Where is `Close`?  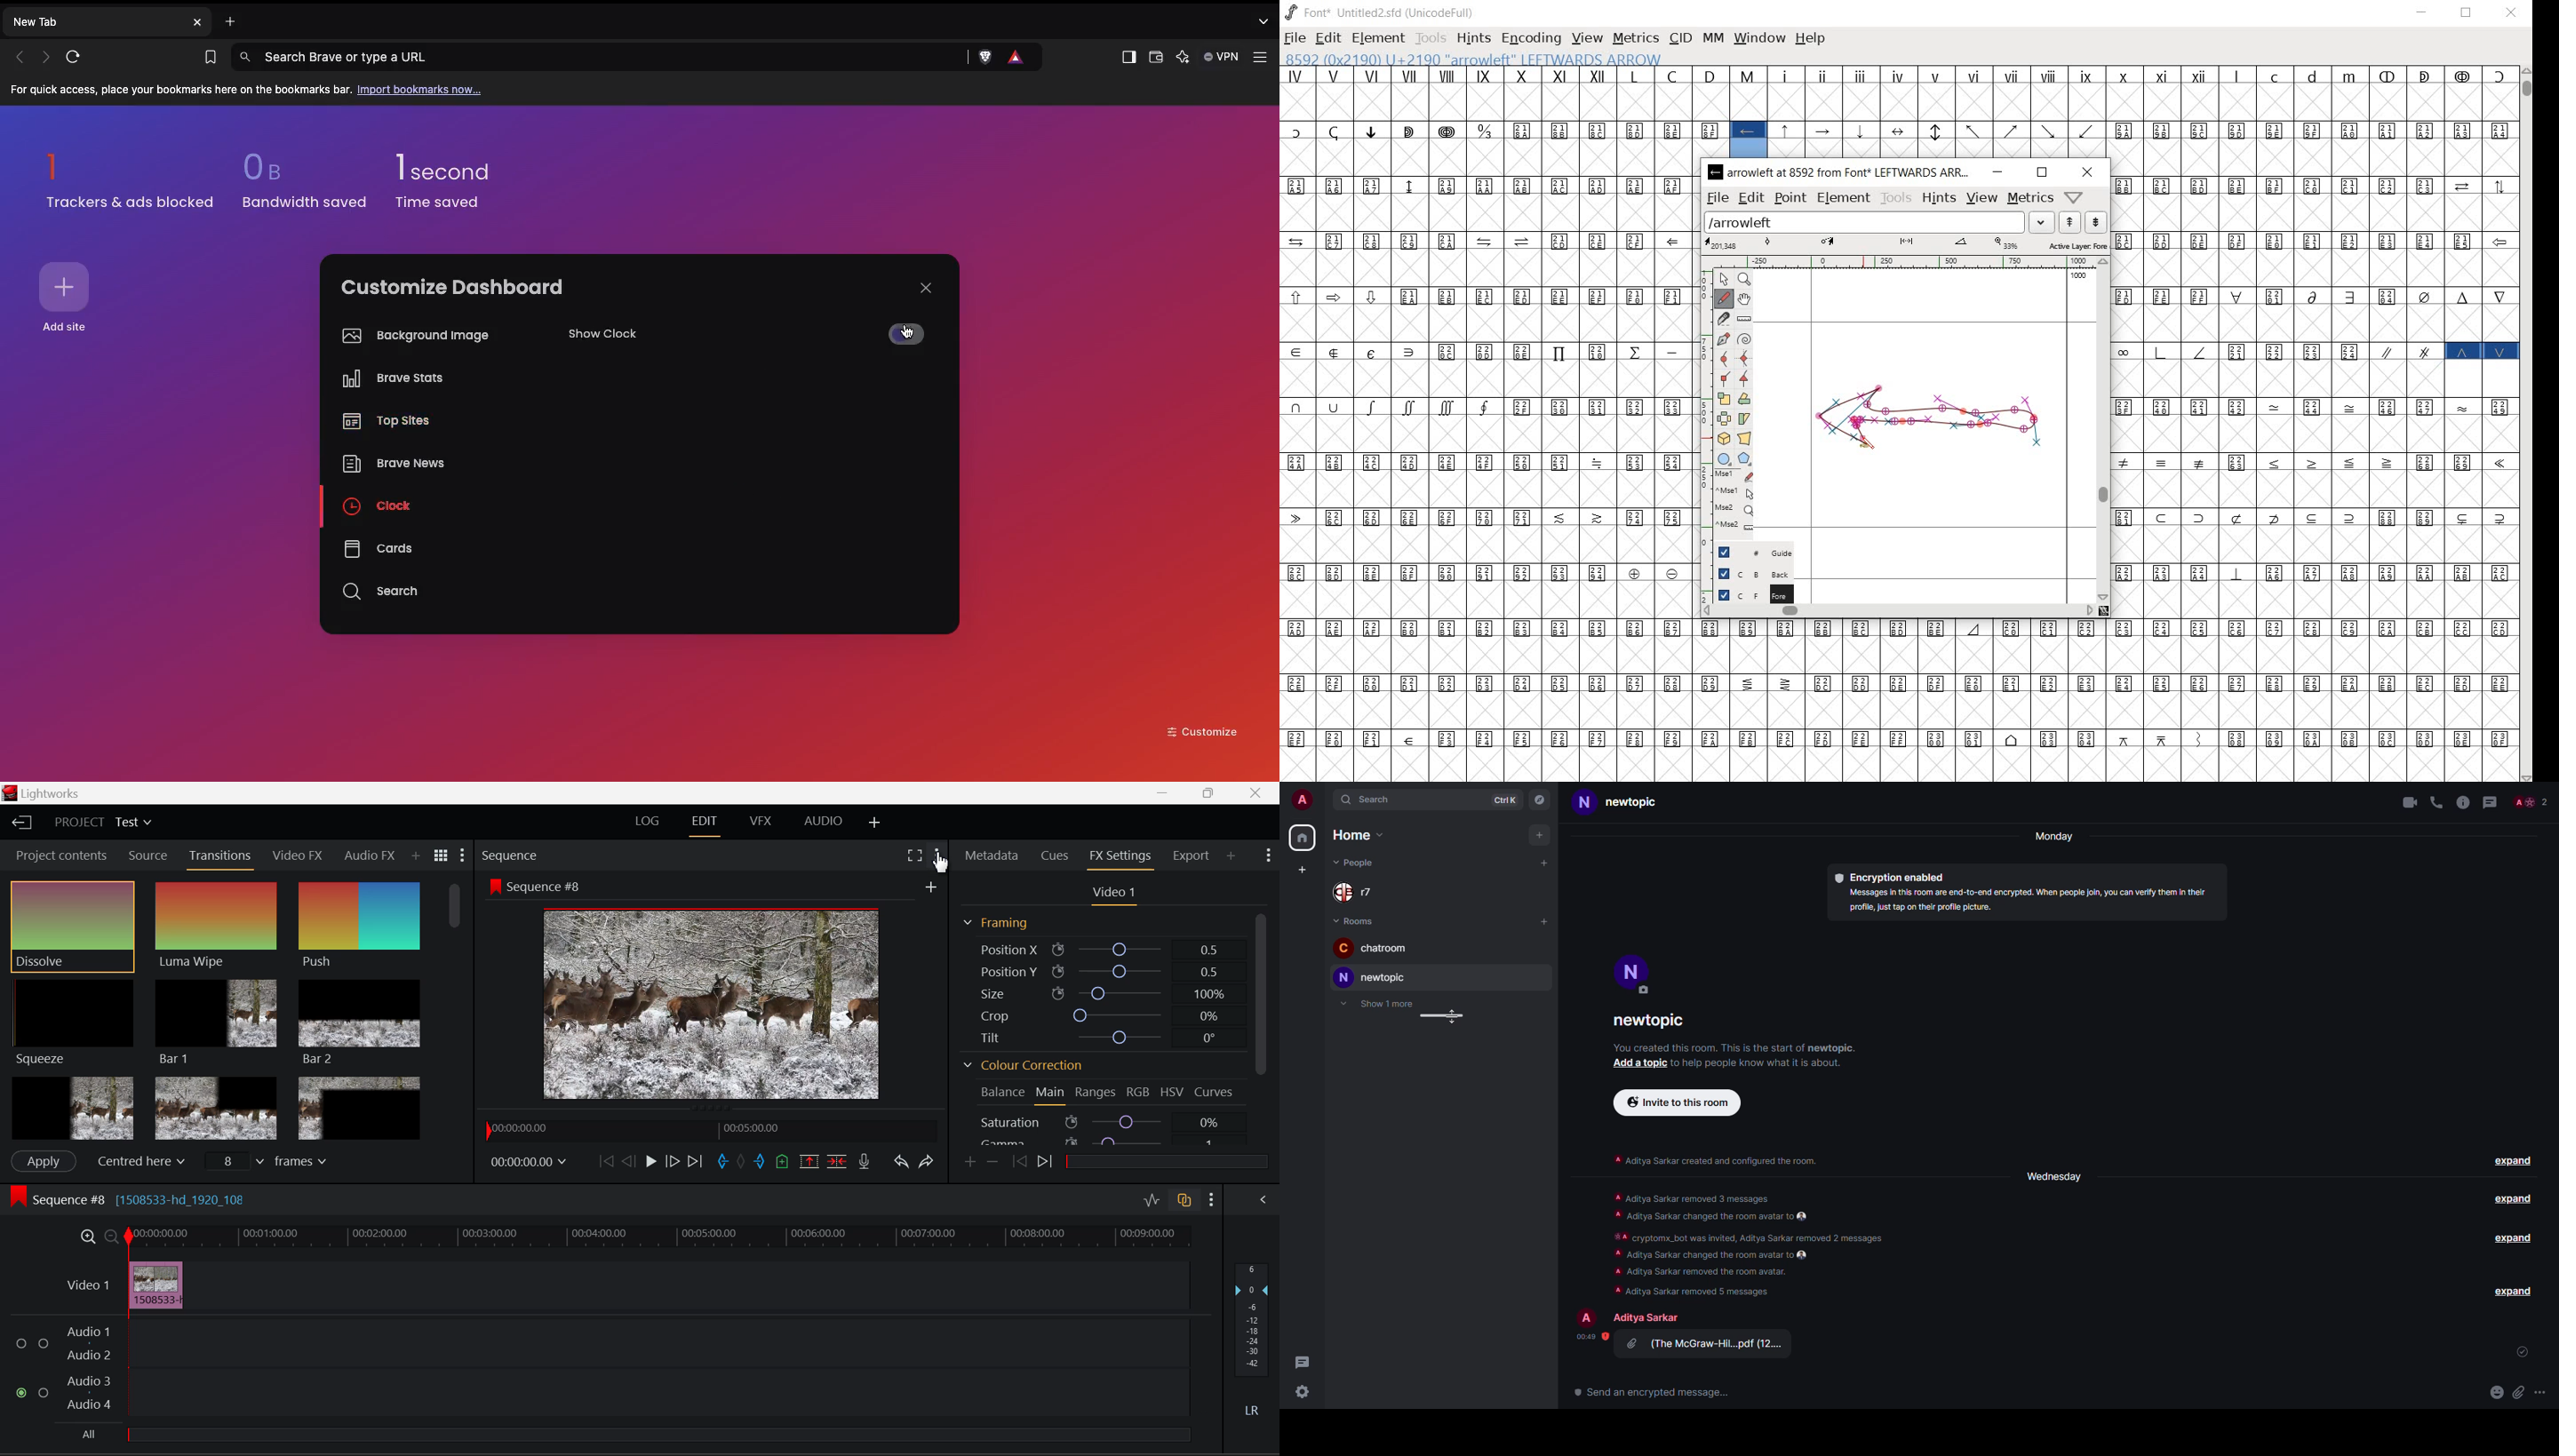
Close is located at coordinates (926, 288).